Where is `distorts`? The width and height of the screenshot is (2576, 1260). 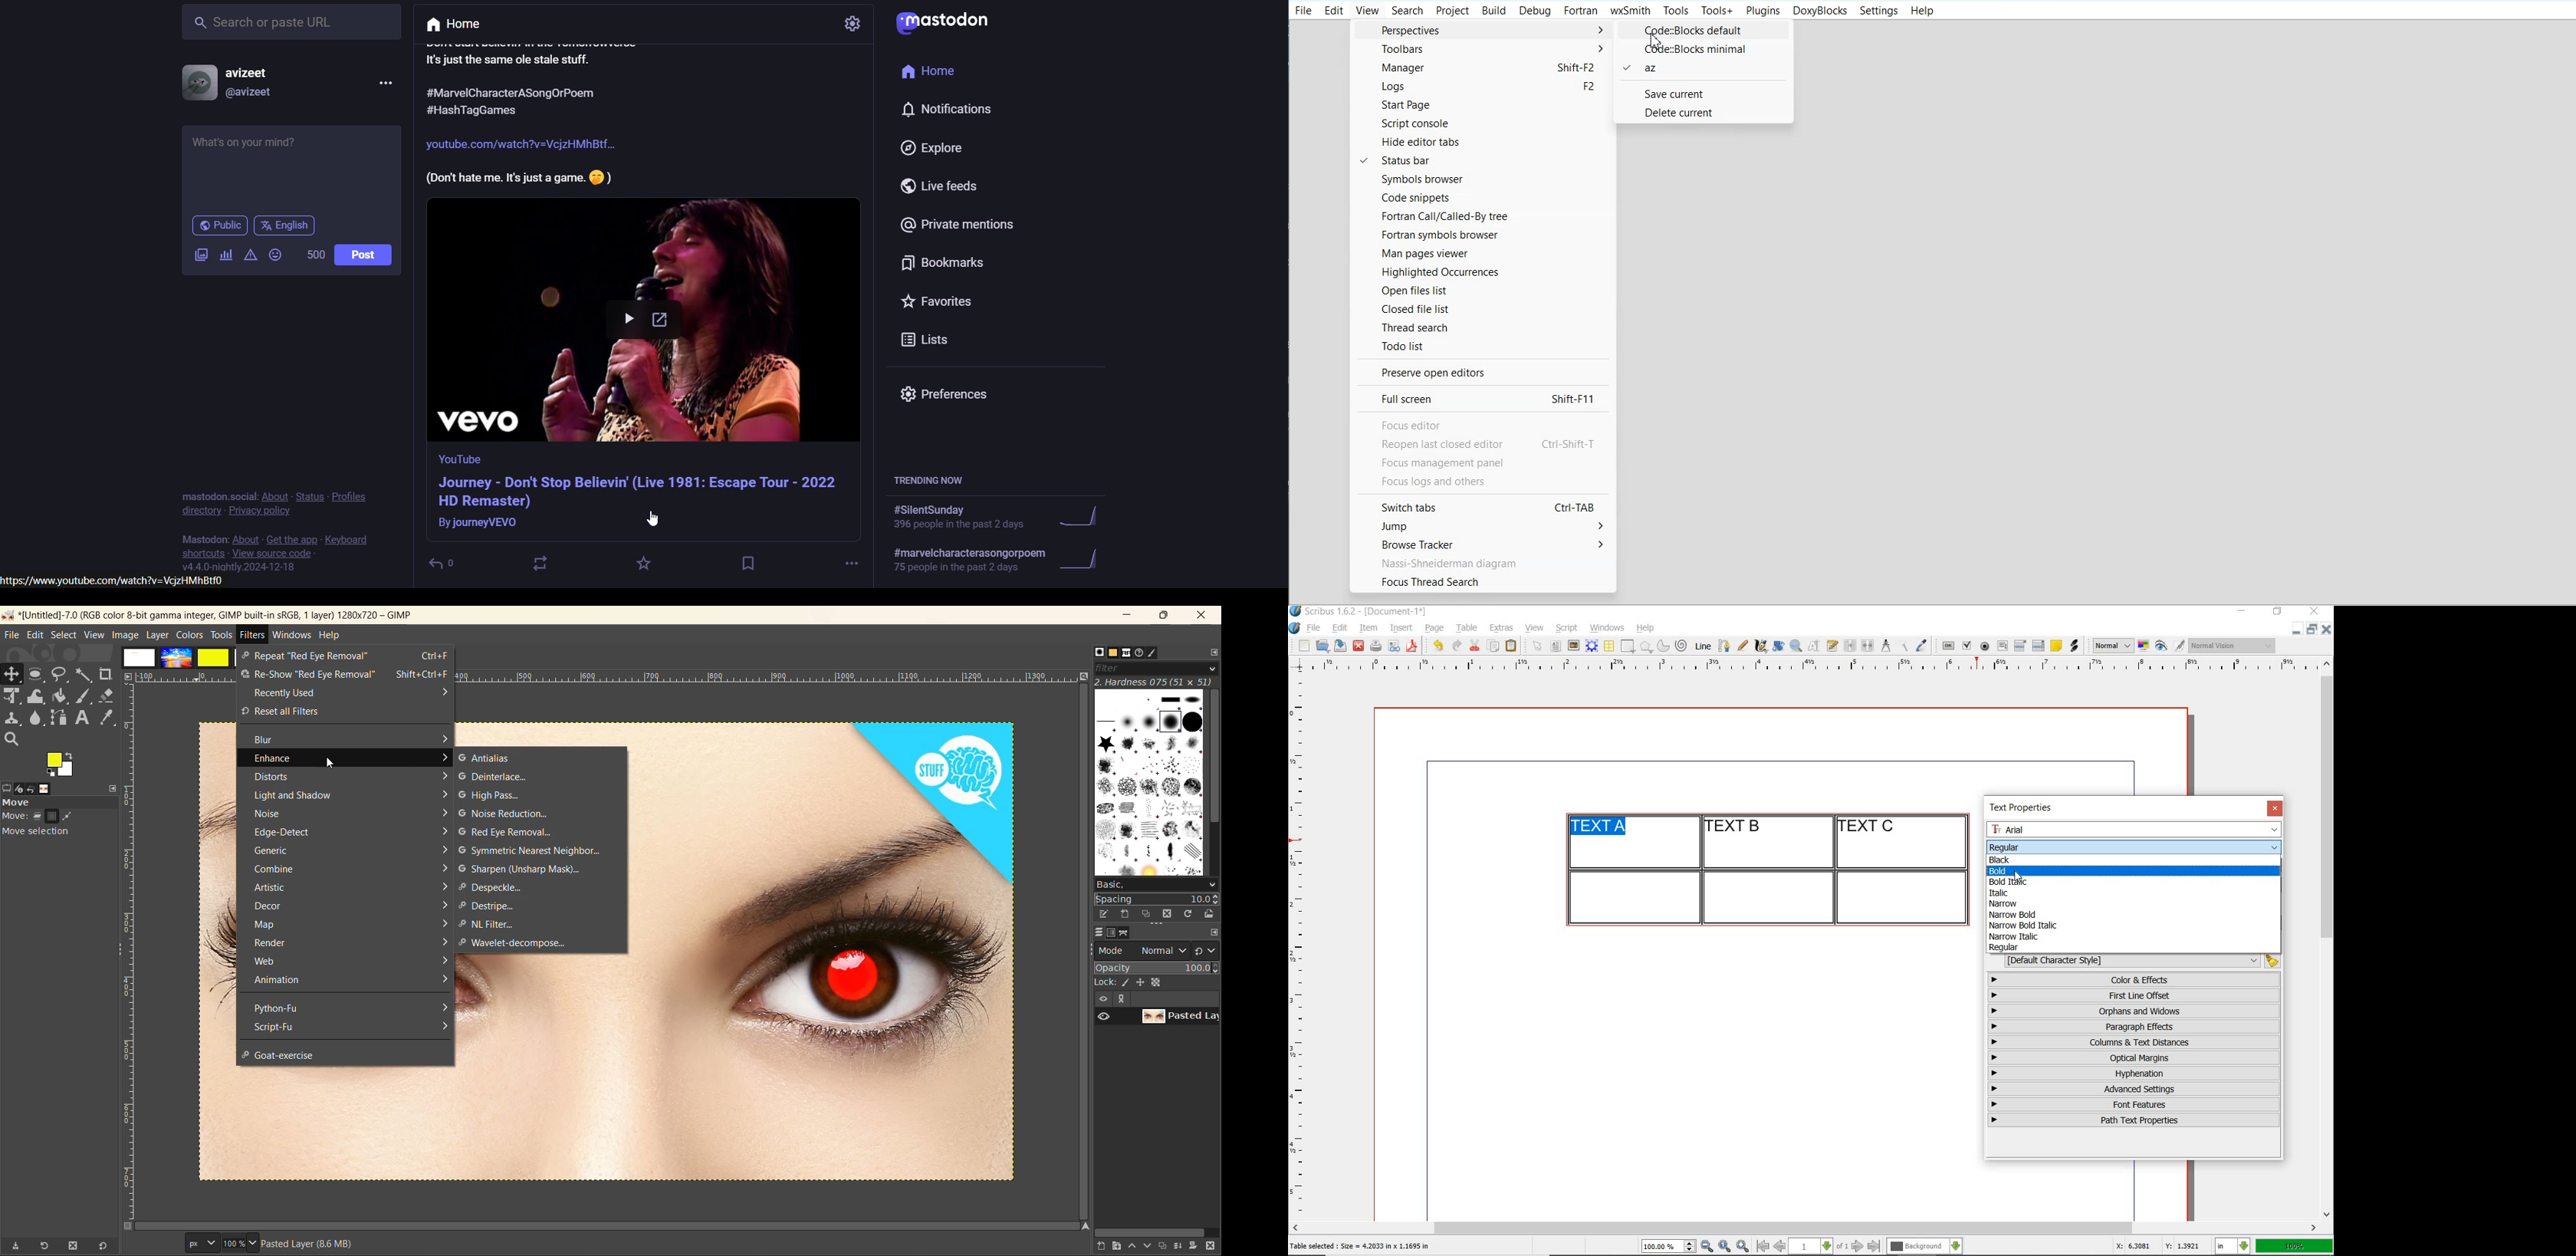 distorts is located at coordinates (351, 778).